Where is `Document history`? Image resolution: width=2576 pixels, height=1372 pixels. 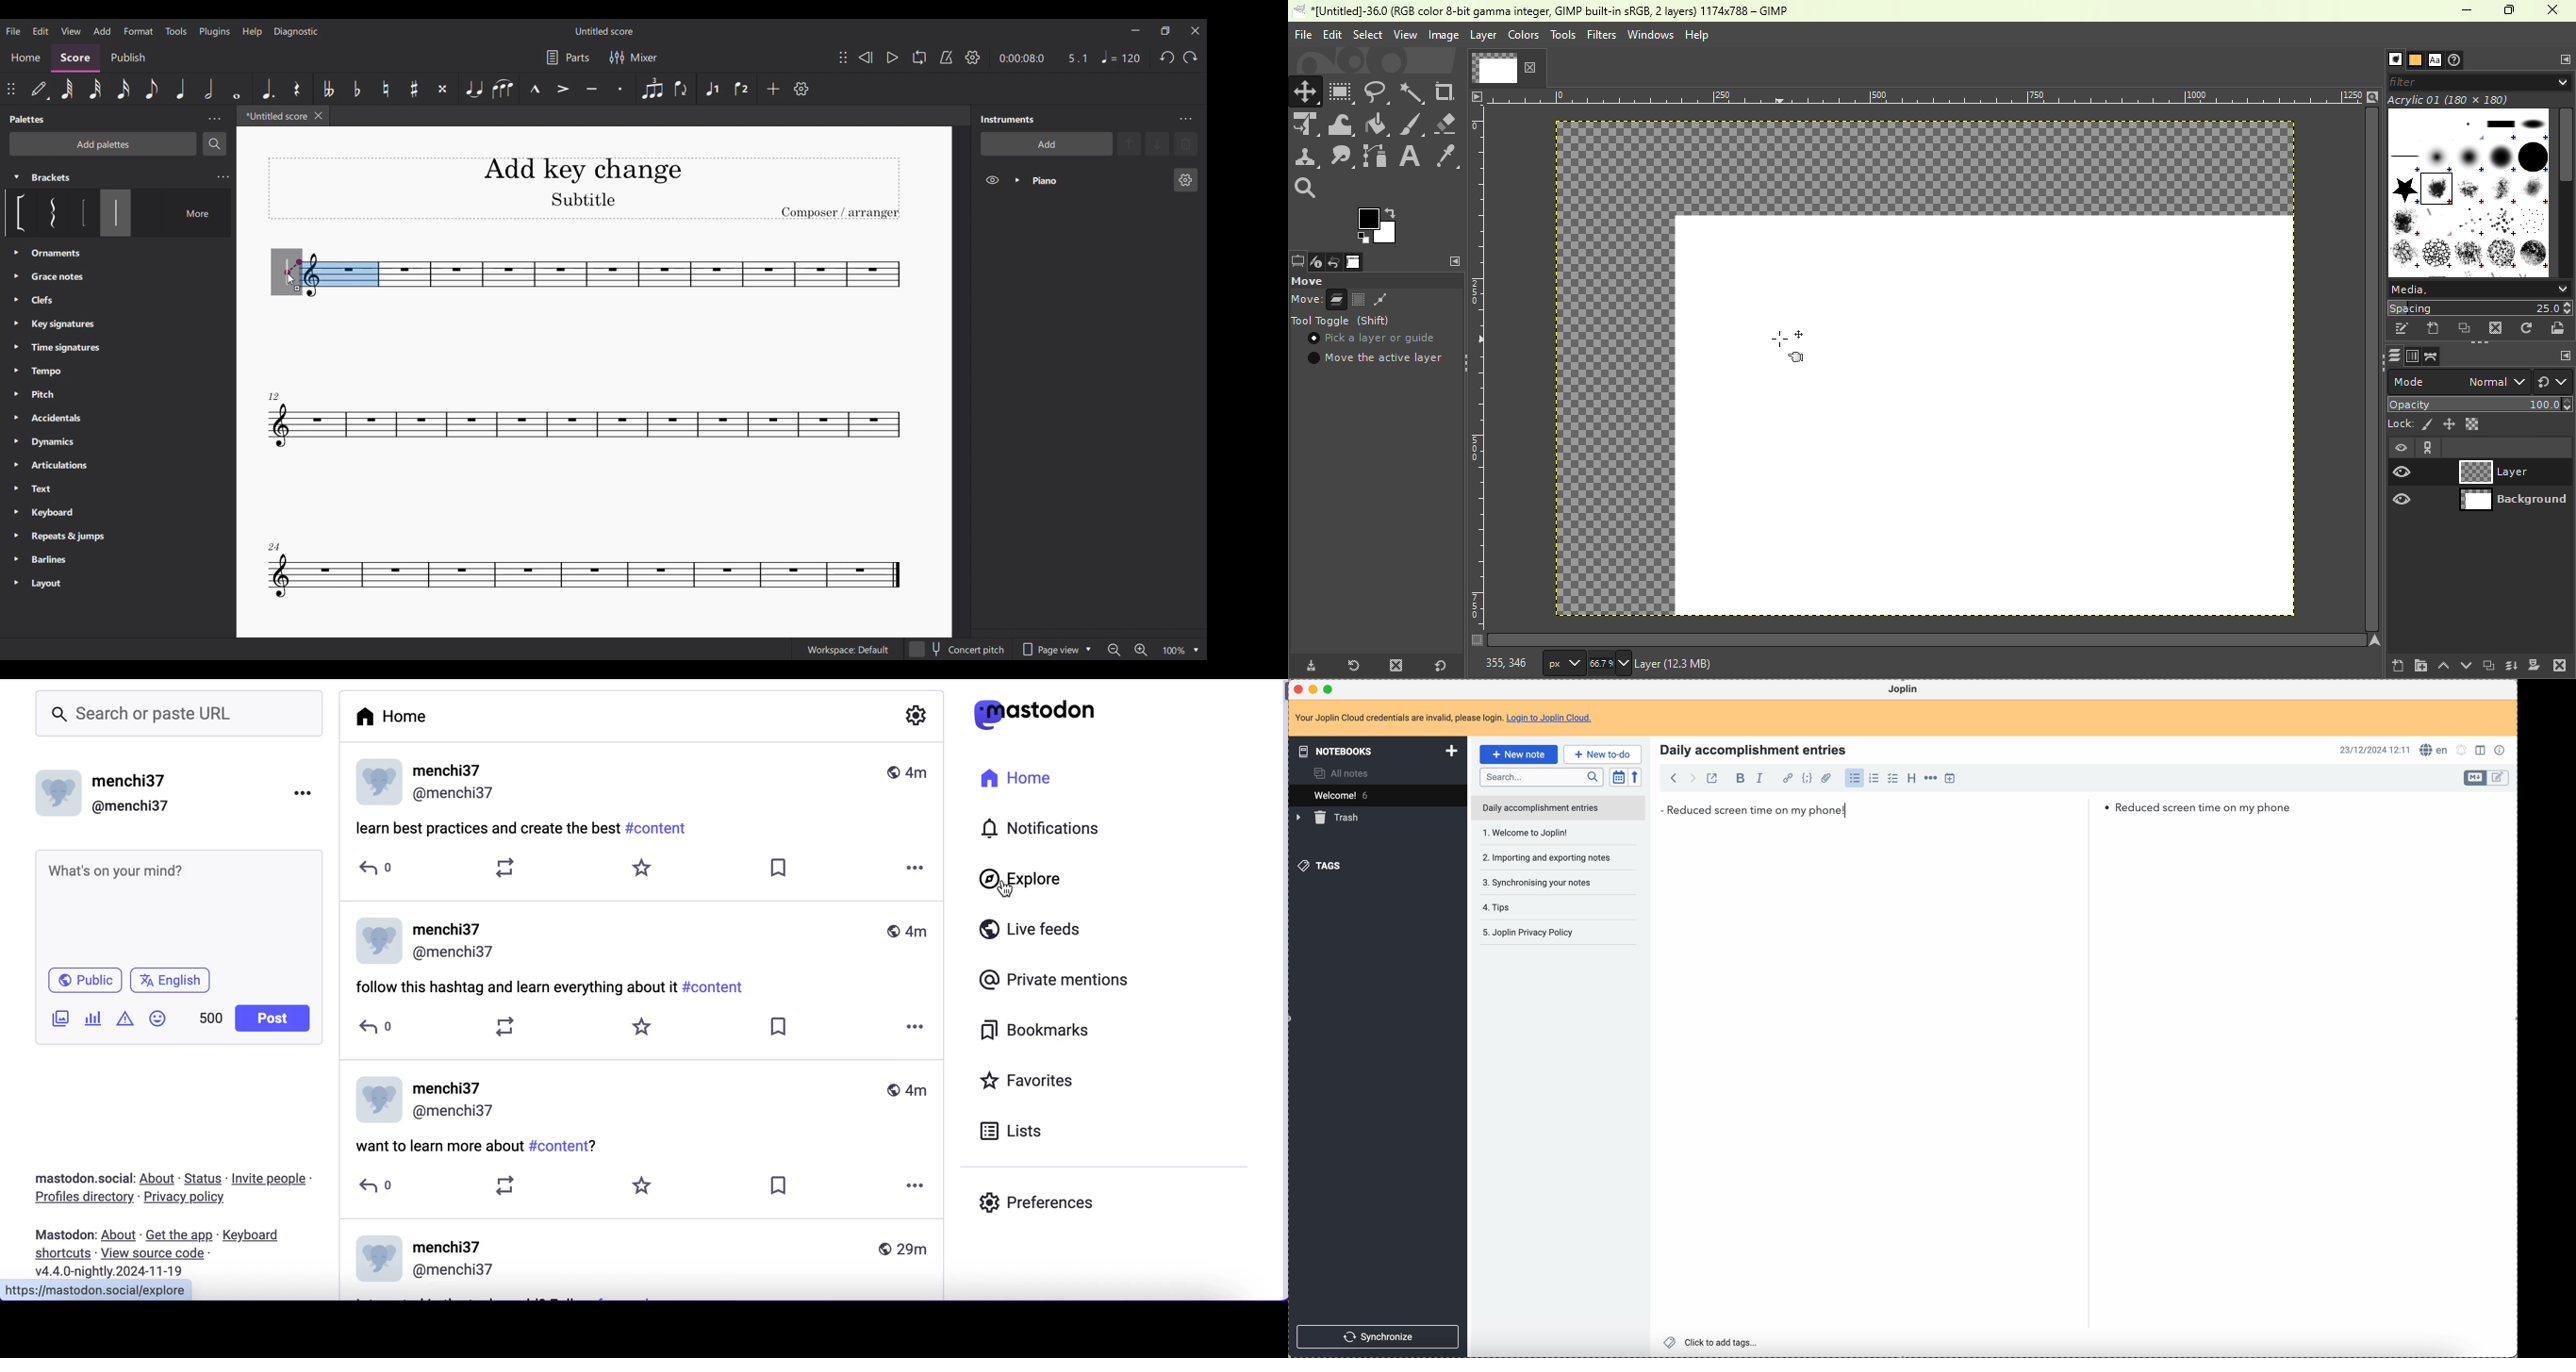
Document history is located at coordinates (2457, 59).